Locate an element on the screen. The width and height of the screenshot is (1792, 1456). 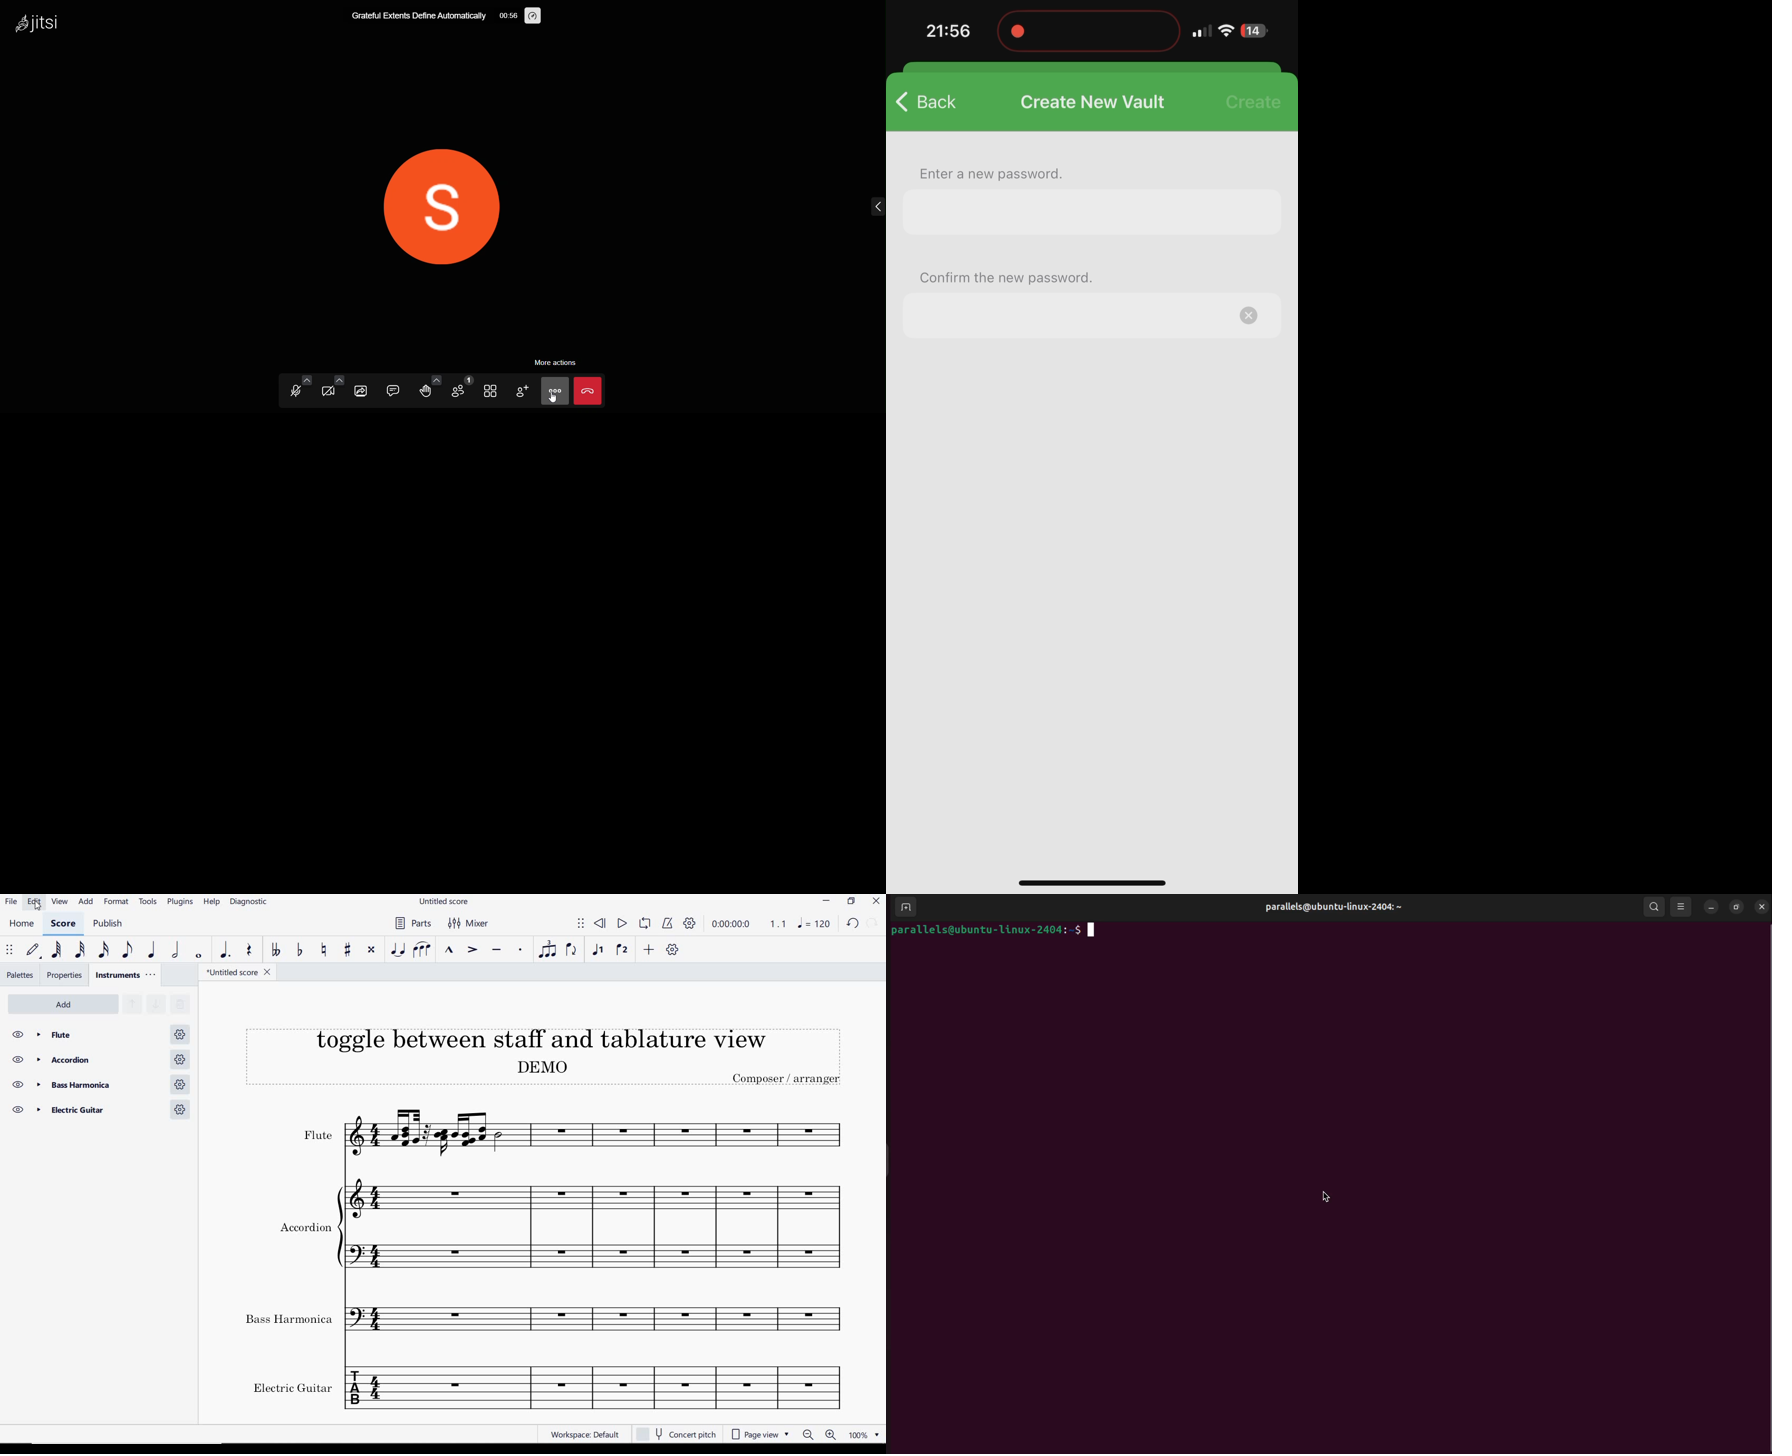
add is located at coordinates (84, 902).